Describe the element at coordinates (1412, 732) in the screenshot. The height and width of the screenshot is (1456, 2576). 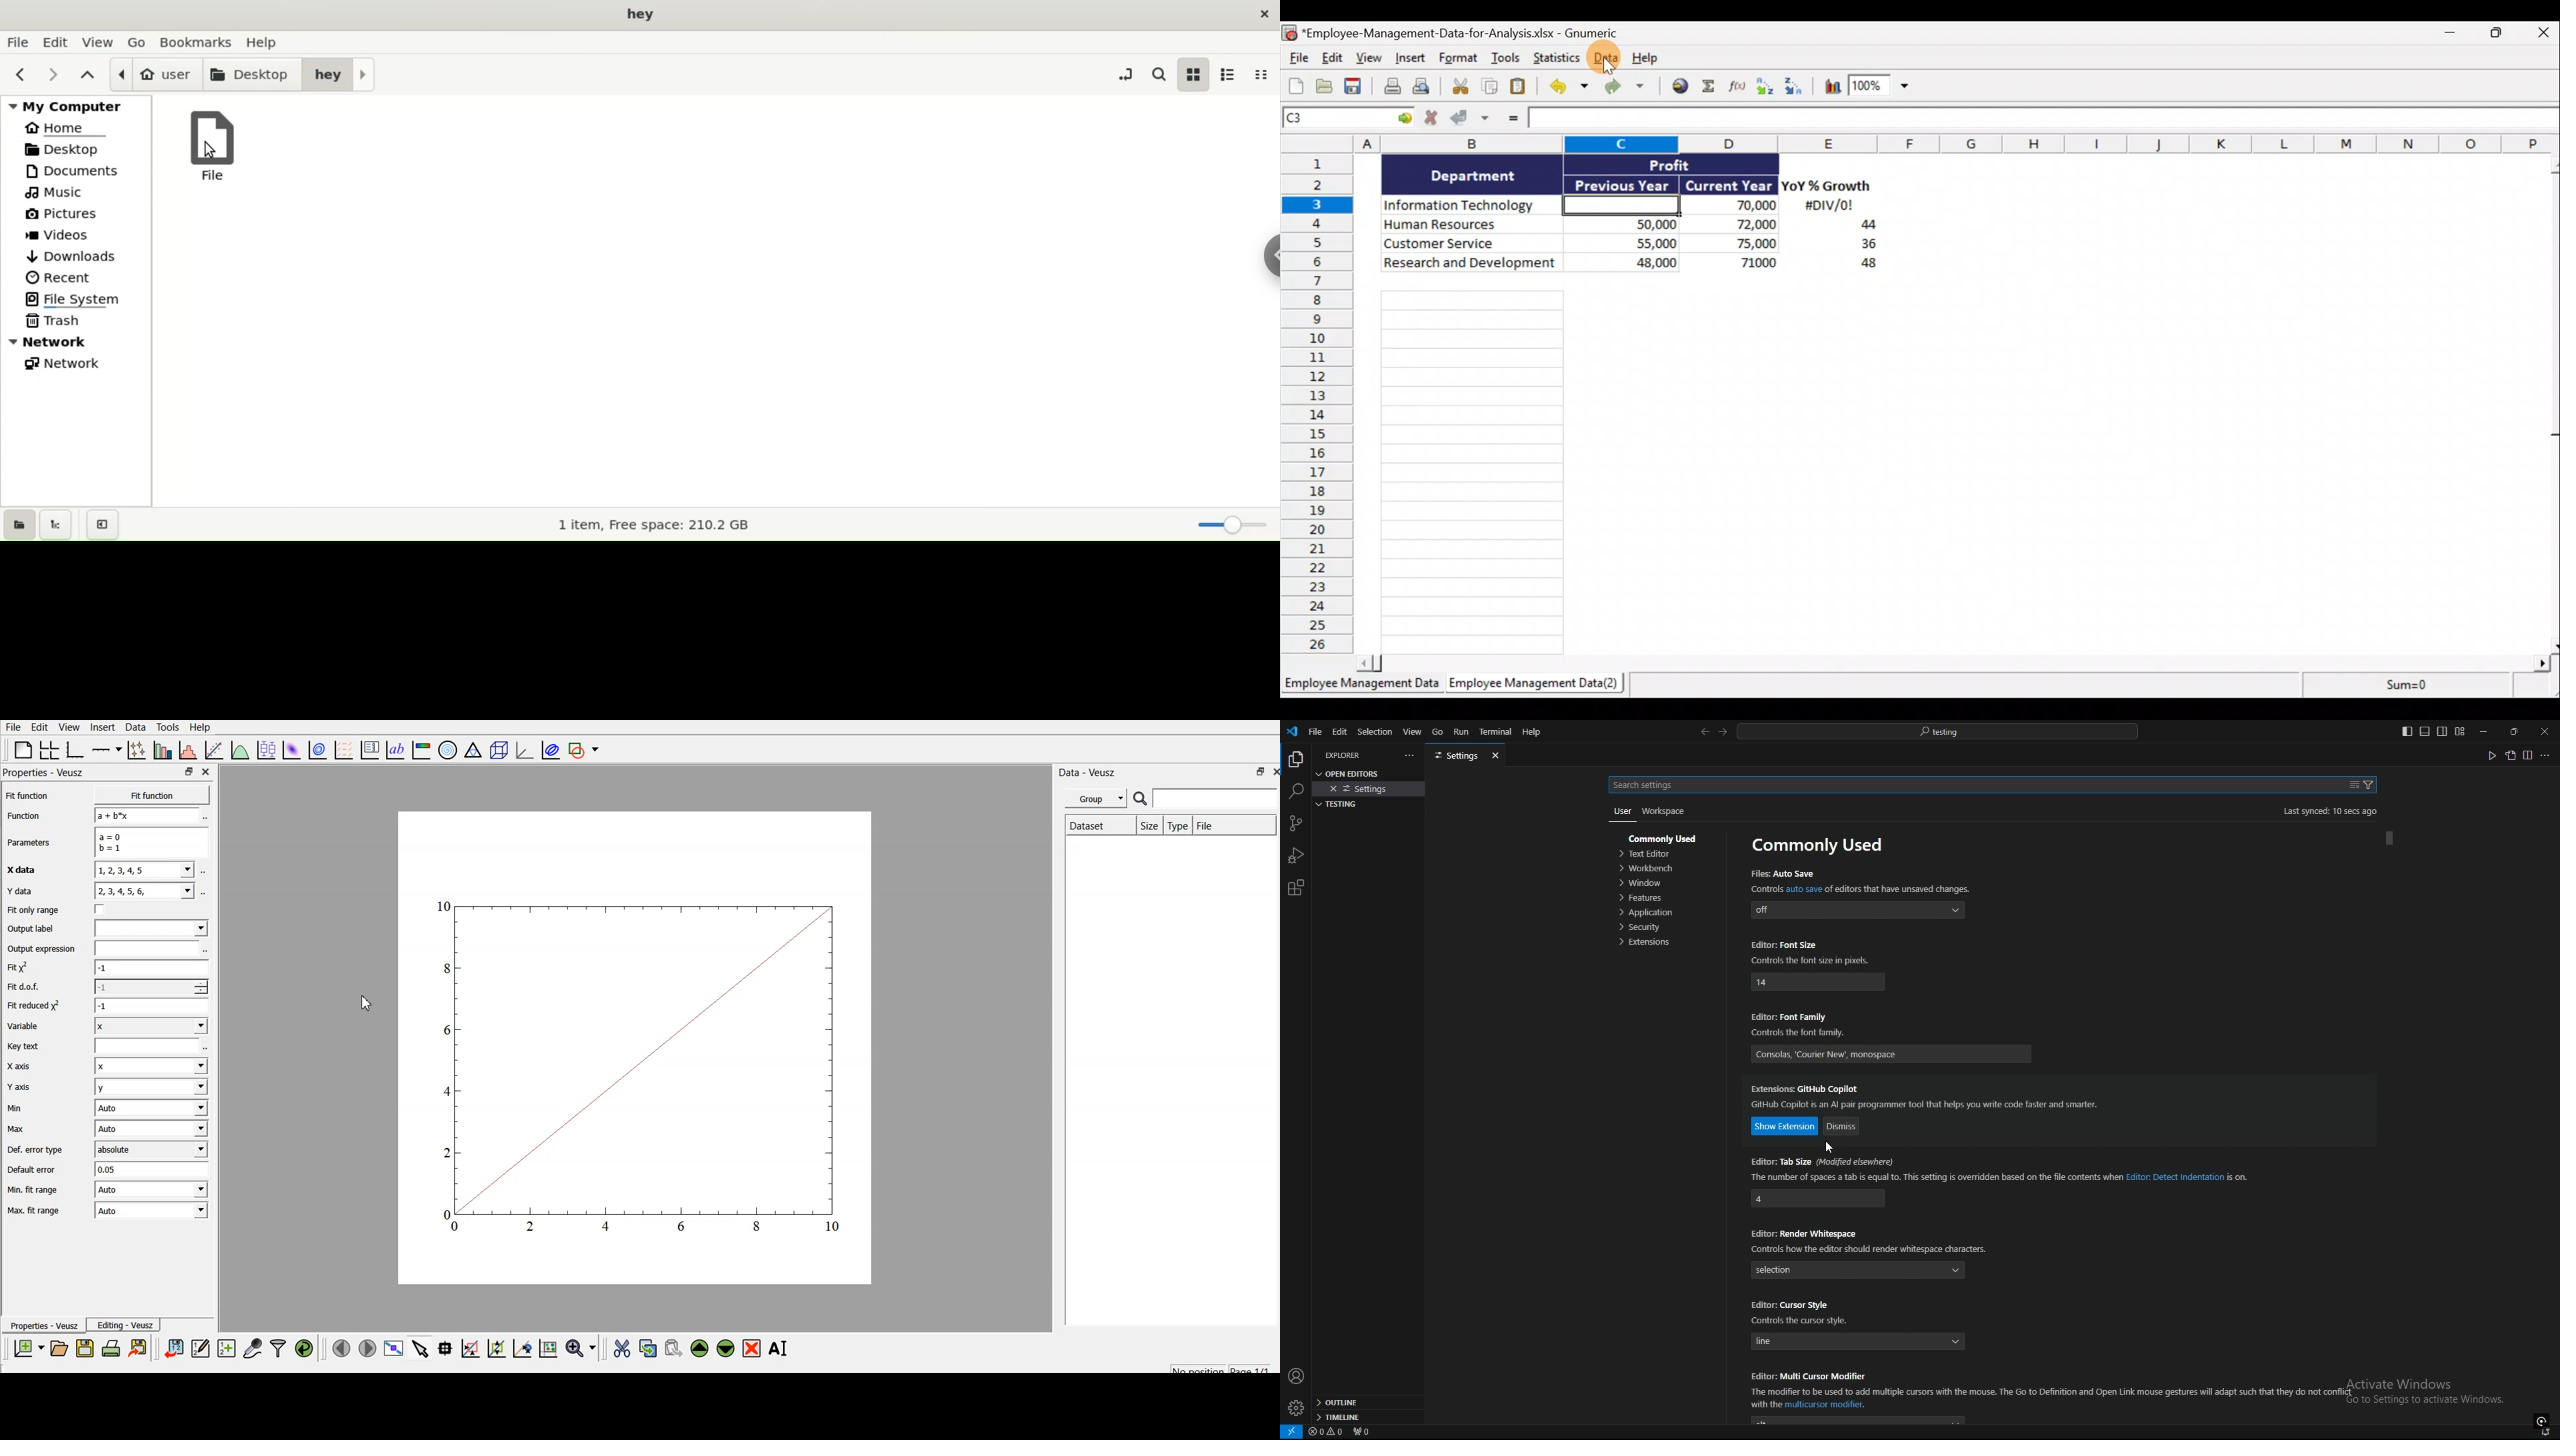
I see `view` at that location.